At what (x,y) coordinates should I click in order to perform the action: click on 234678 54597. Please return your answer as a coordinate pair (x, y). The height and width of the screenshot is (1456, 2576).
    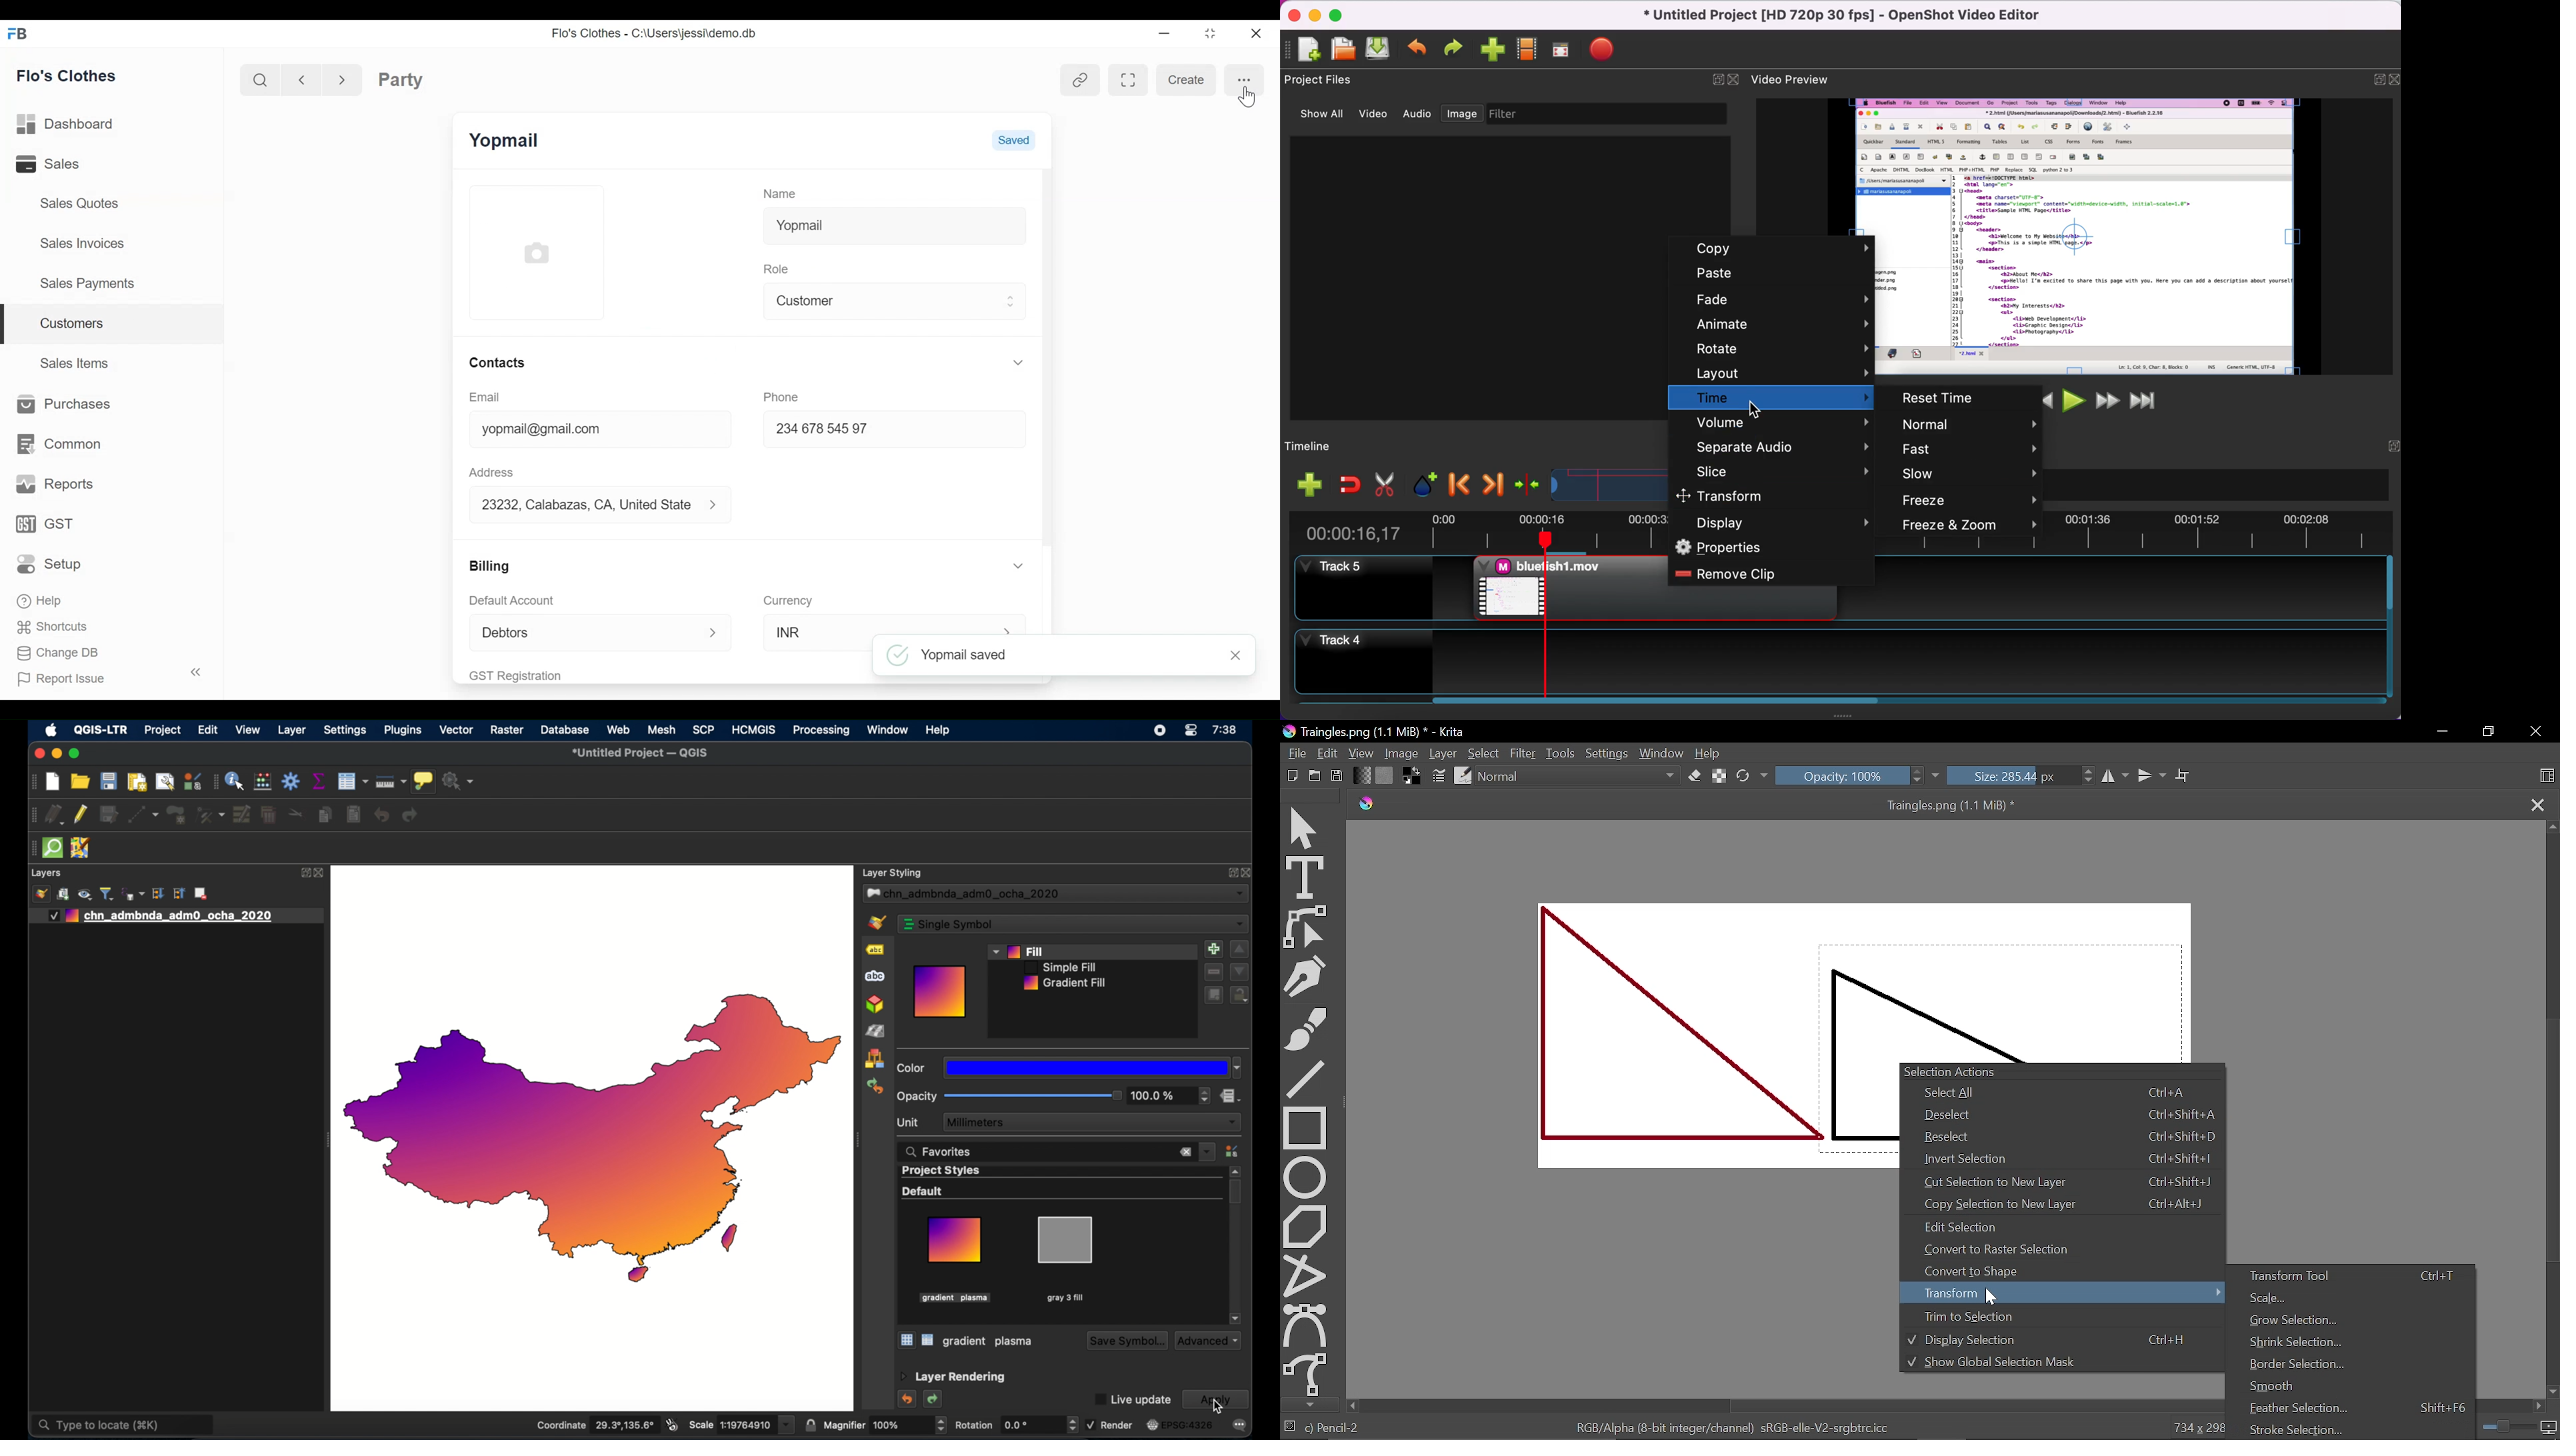
    Looking at the image, I should click on (861, 431).